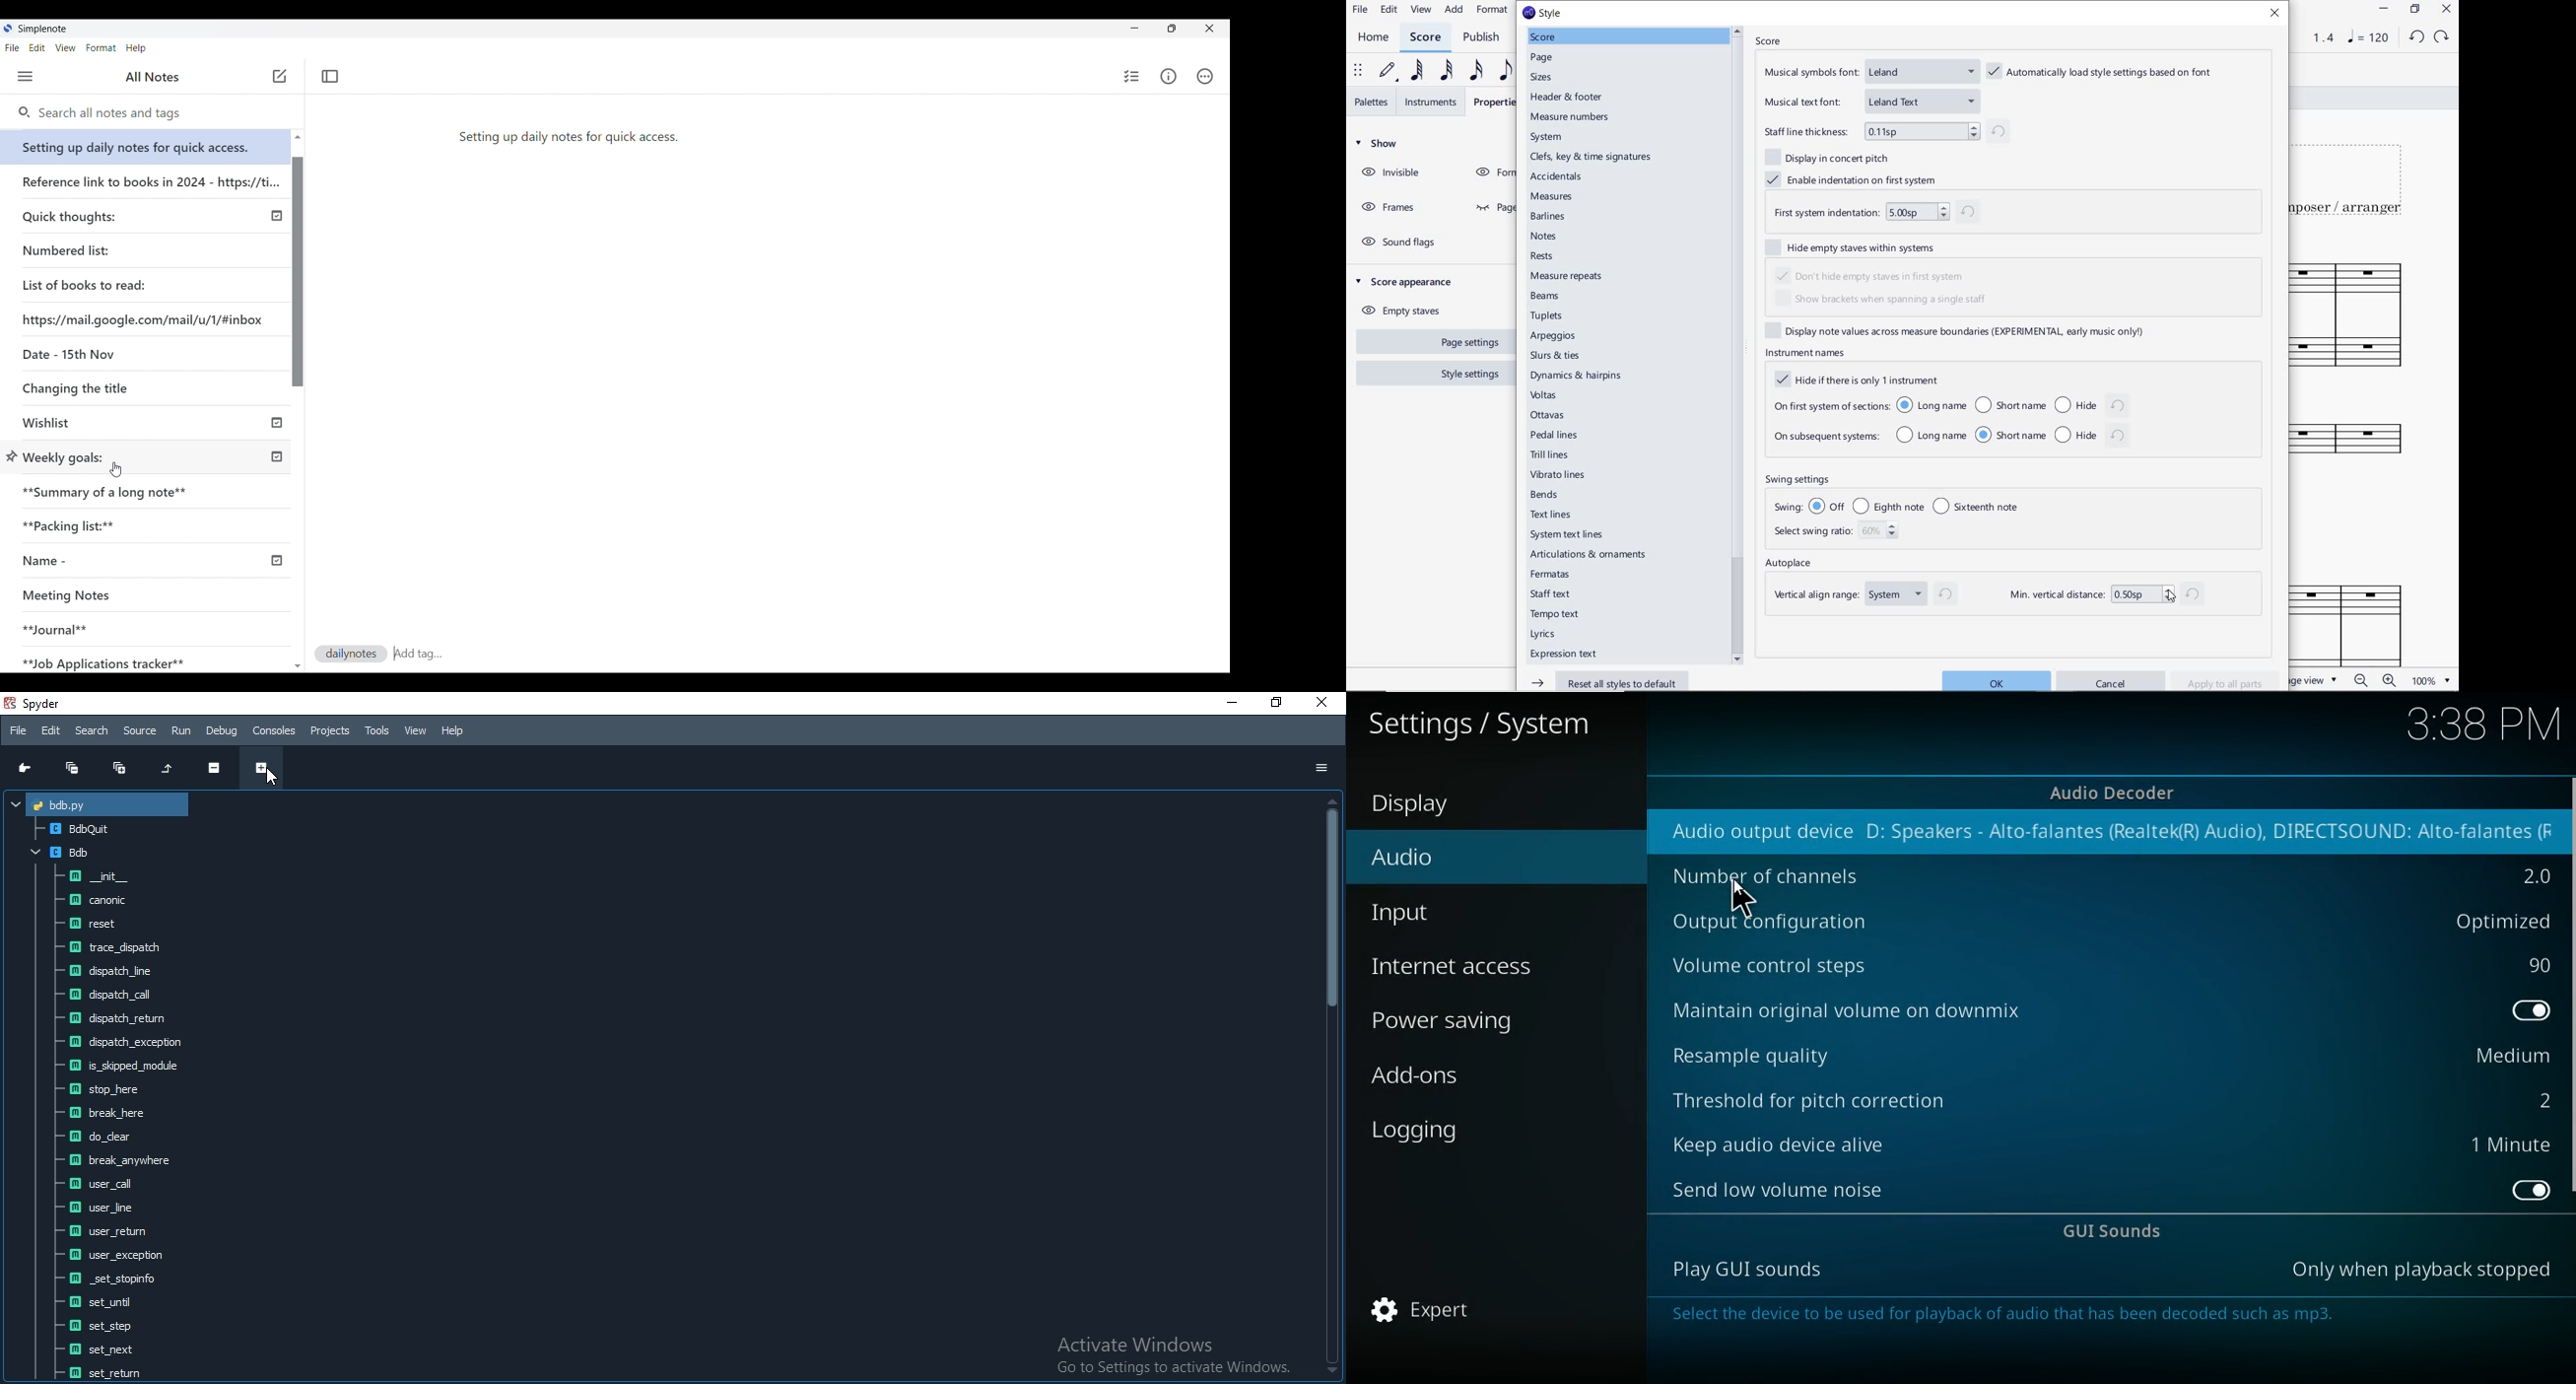 The height and width of the screenshot is (1400, 2576). Describe the element at coordinates (127, 624) in the screenshot. I see `Journal` at that location.